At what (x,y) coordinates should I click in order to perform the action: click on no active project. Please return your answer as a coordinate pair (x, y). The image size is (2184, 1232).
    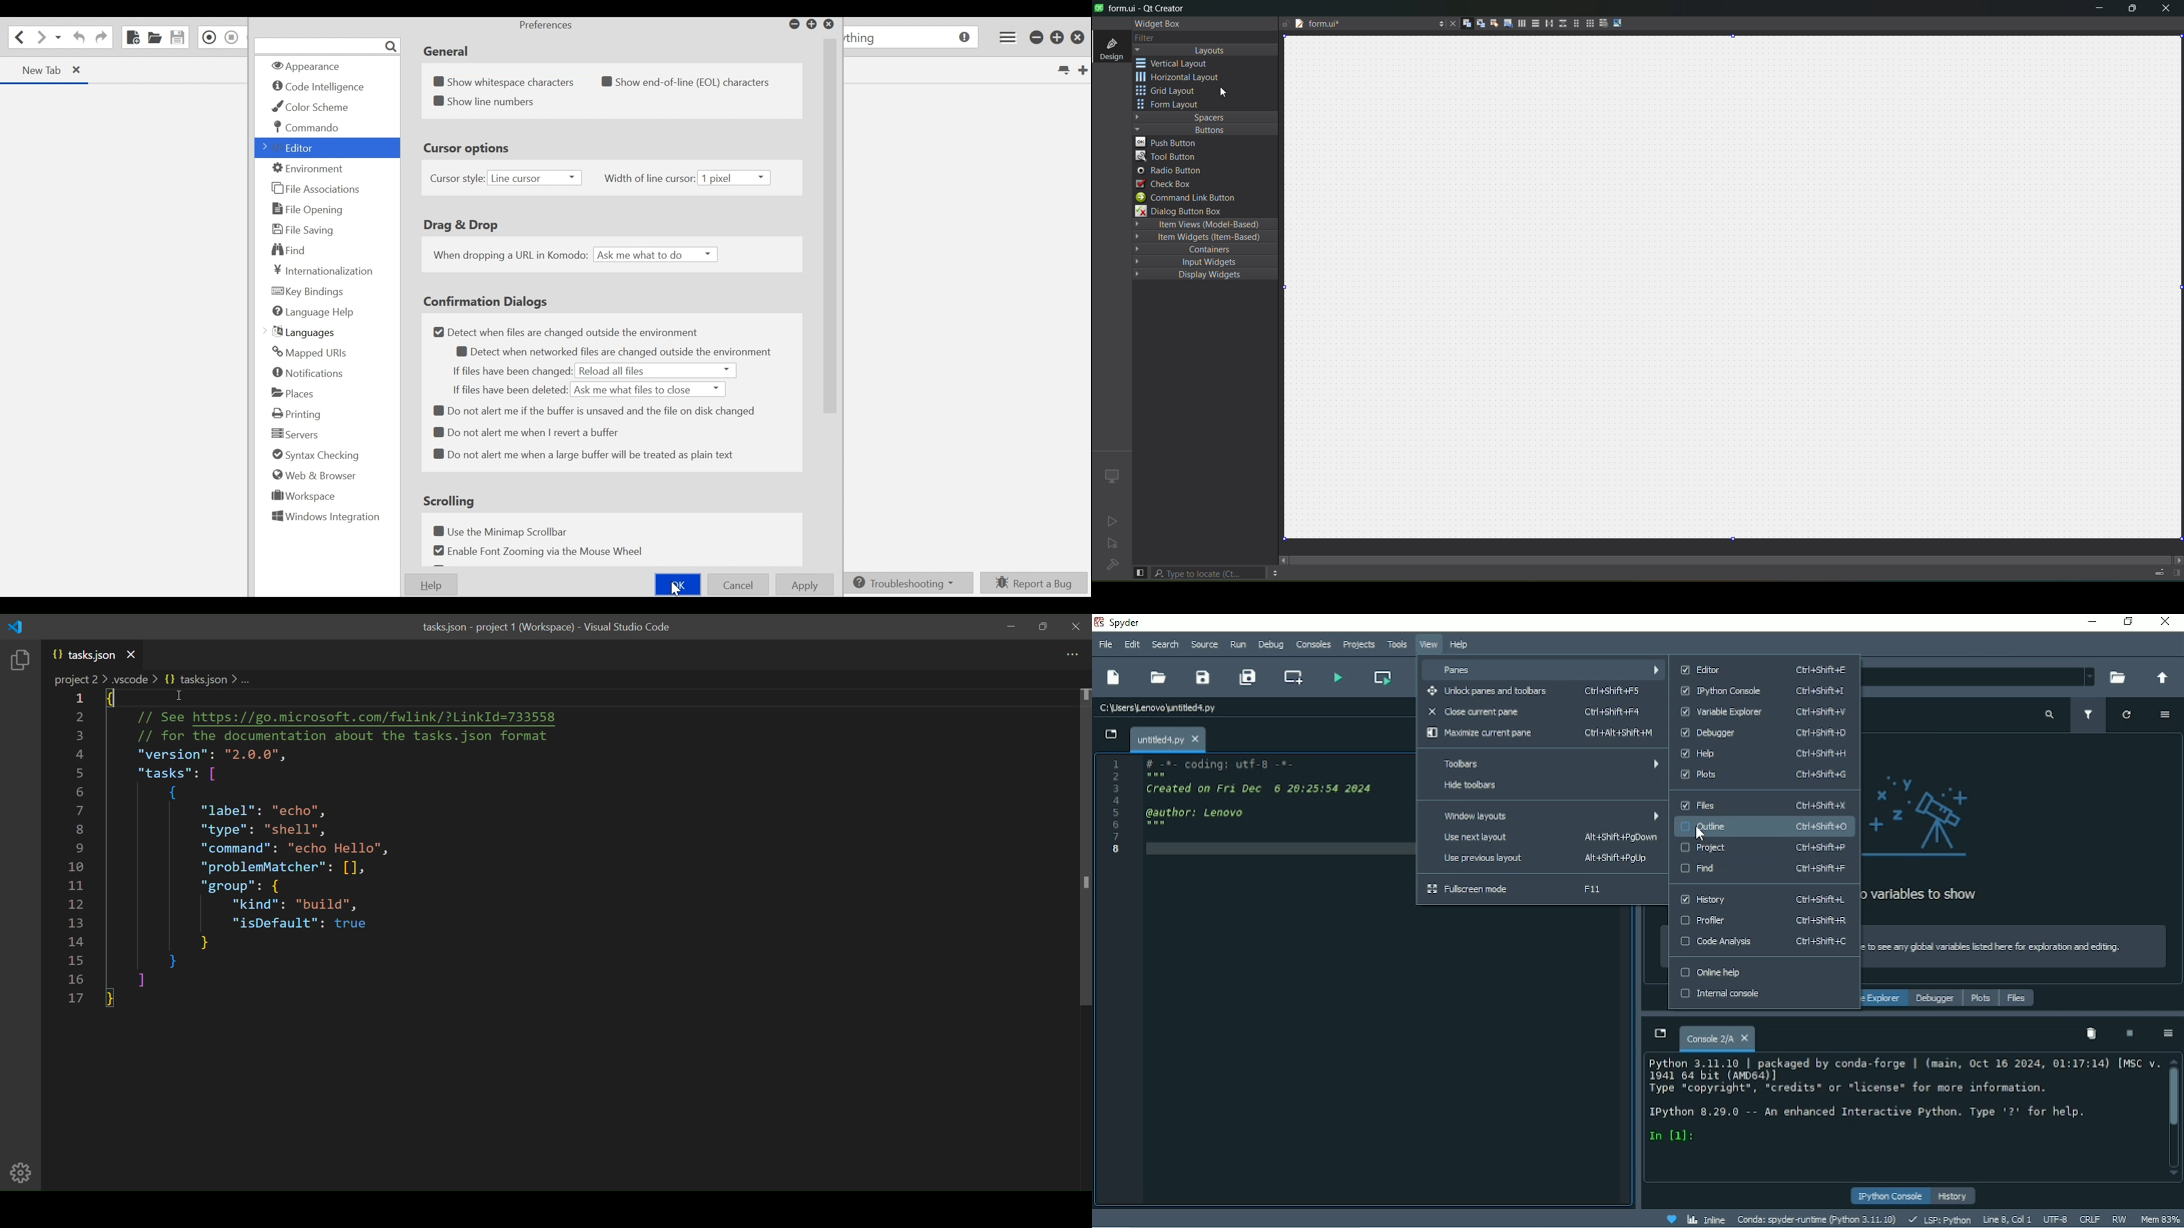
    Looking at the image, I should click on (1113, 545).